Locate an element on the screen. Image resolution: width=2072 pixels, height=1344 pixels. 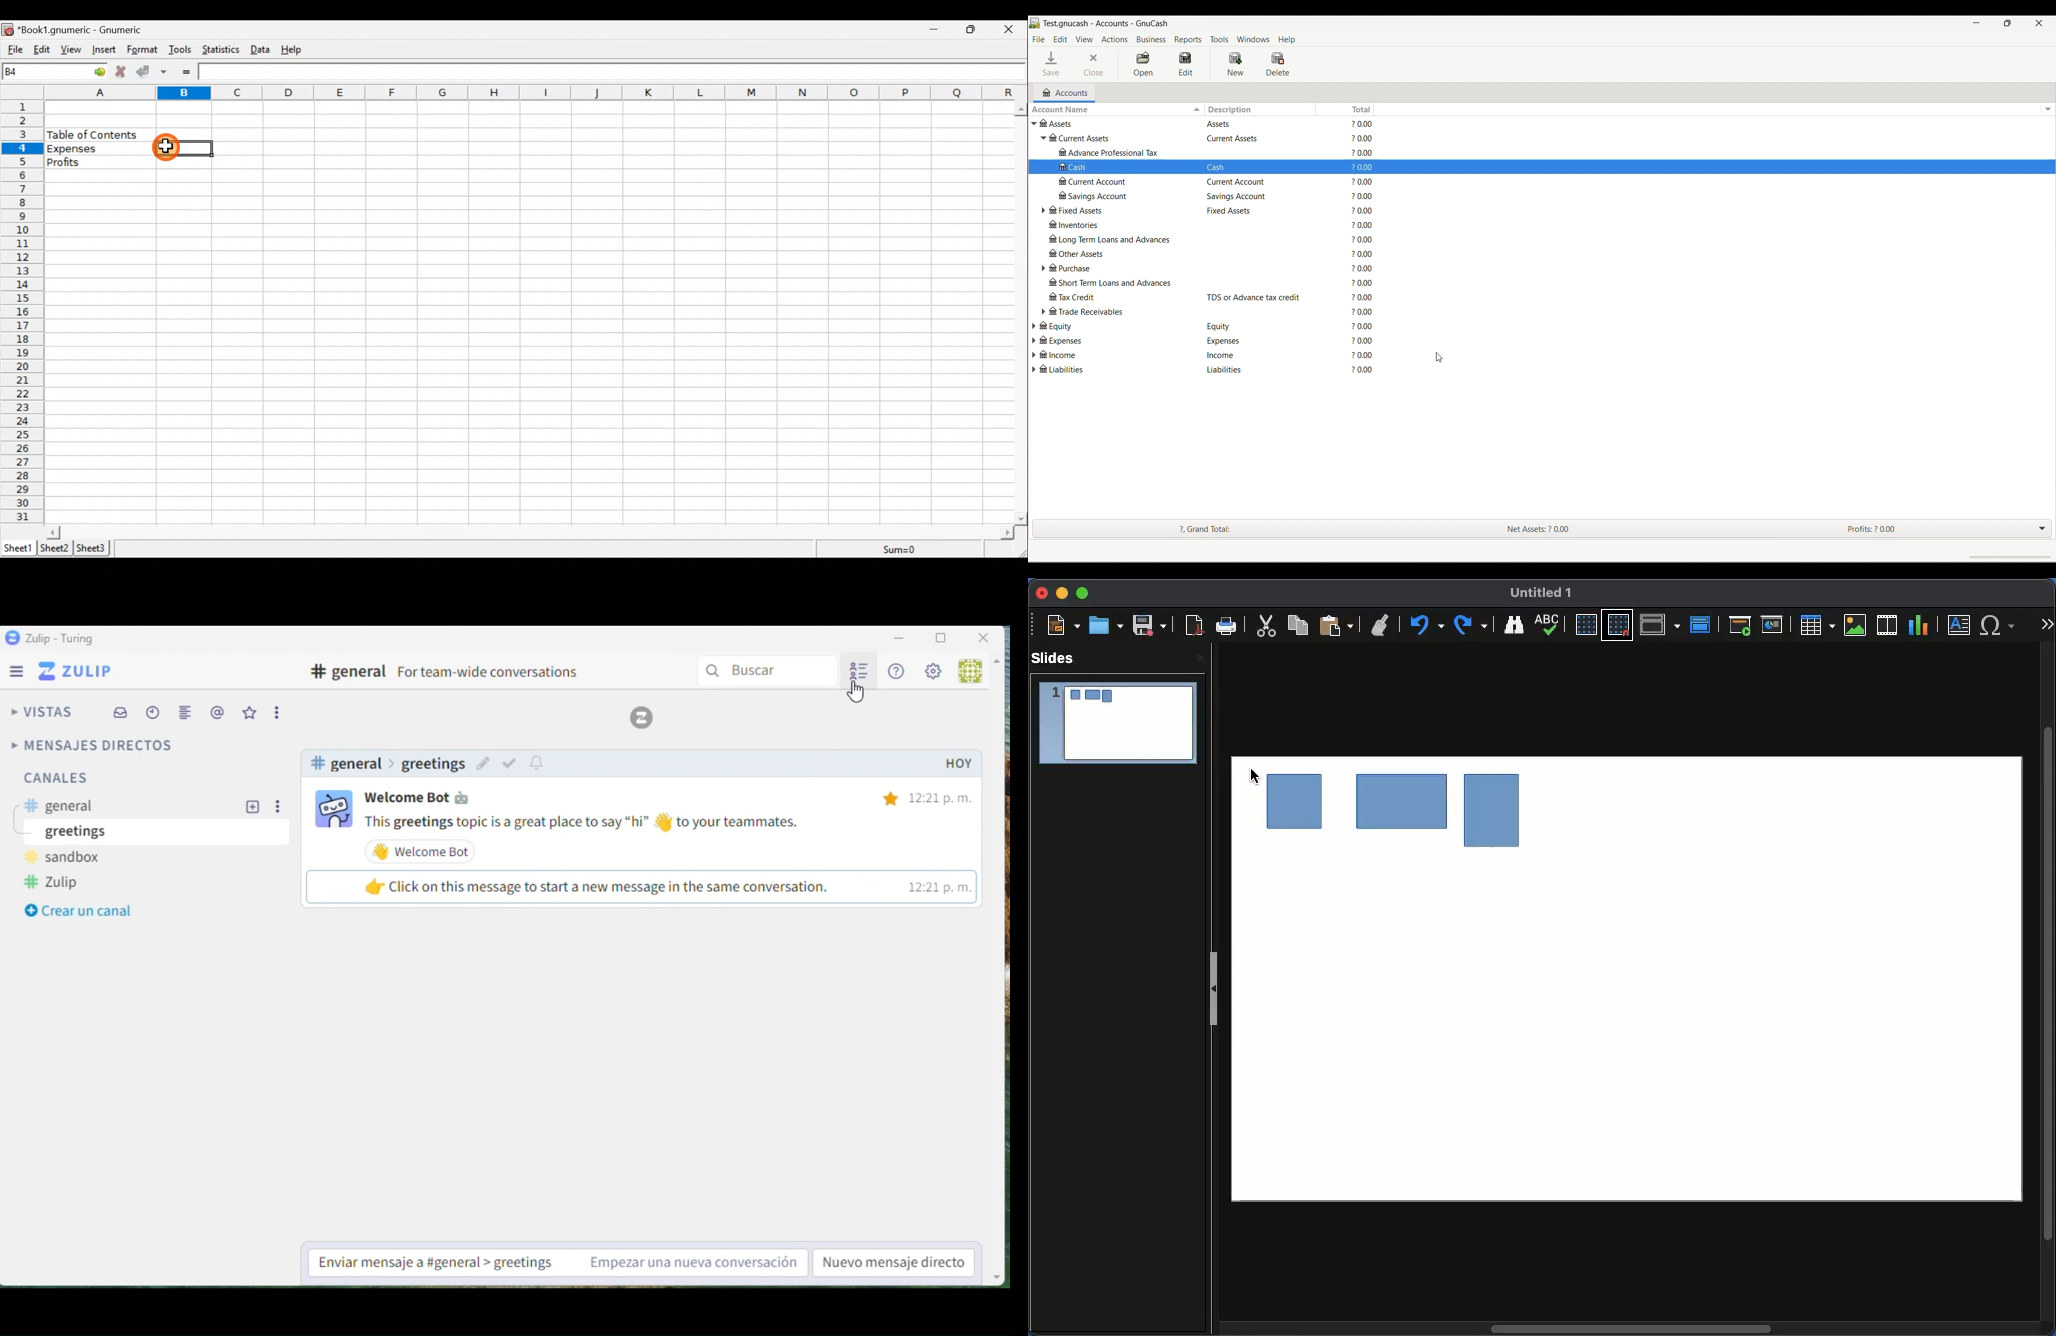
User is located at coordinates (973, 671).